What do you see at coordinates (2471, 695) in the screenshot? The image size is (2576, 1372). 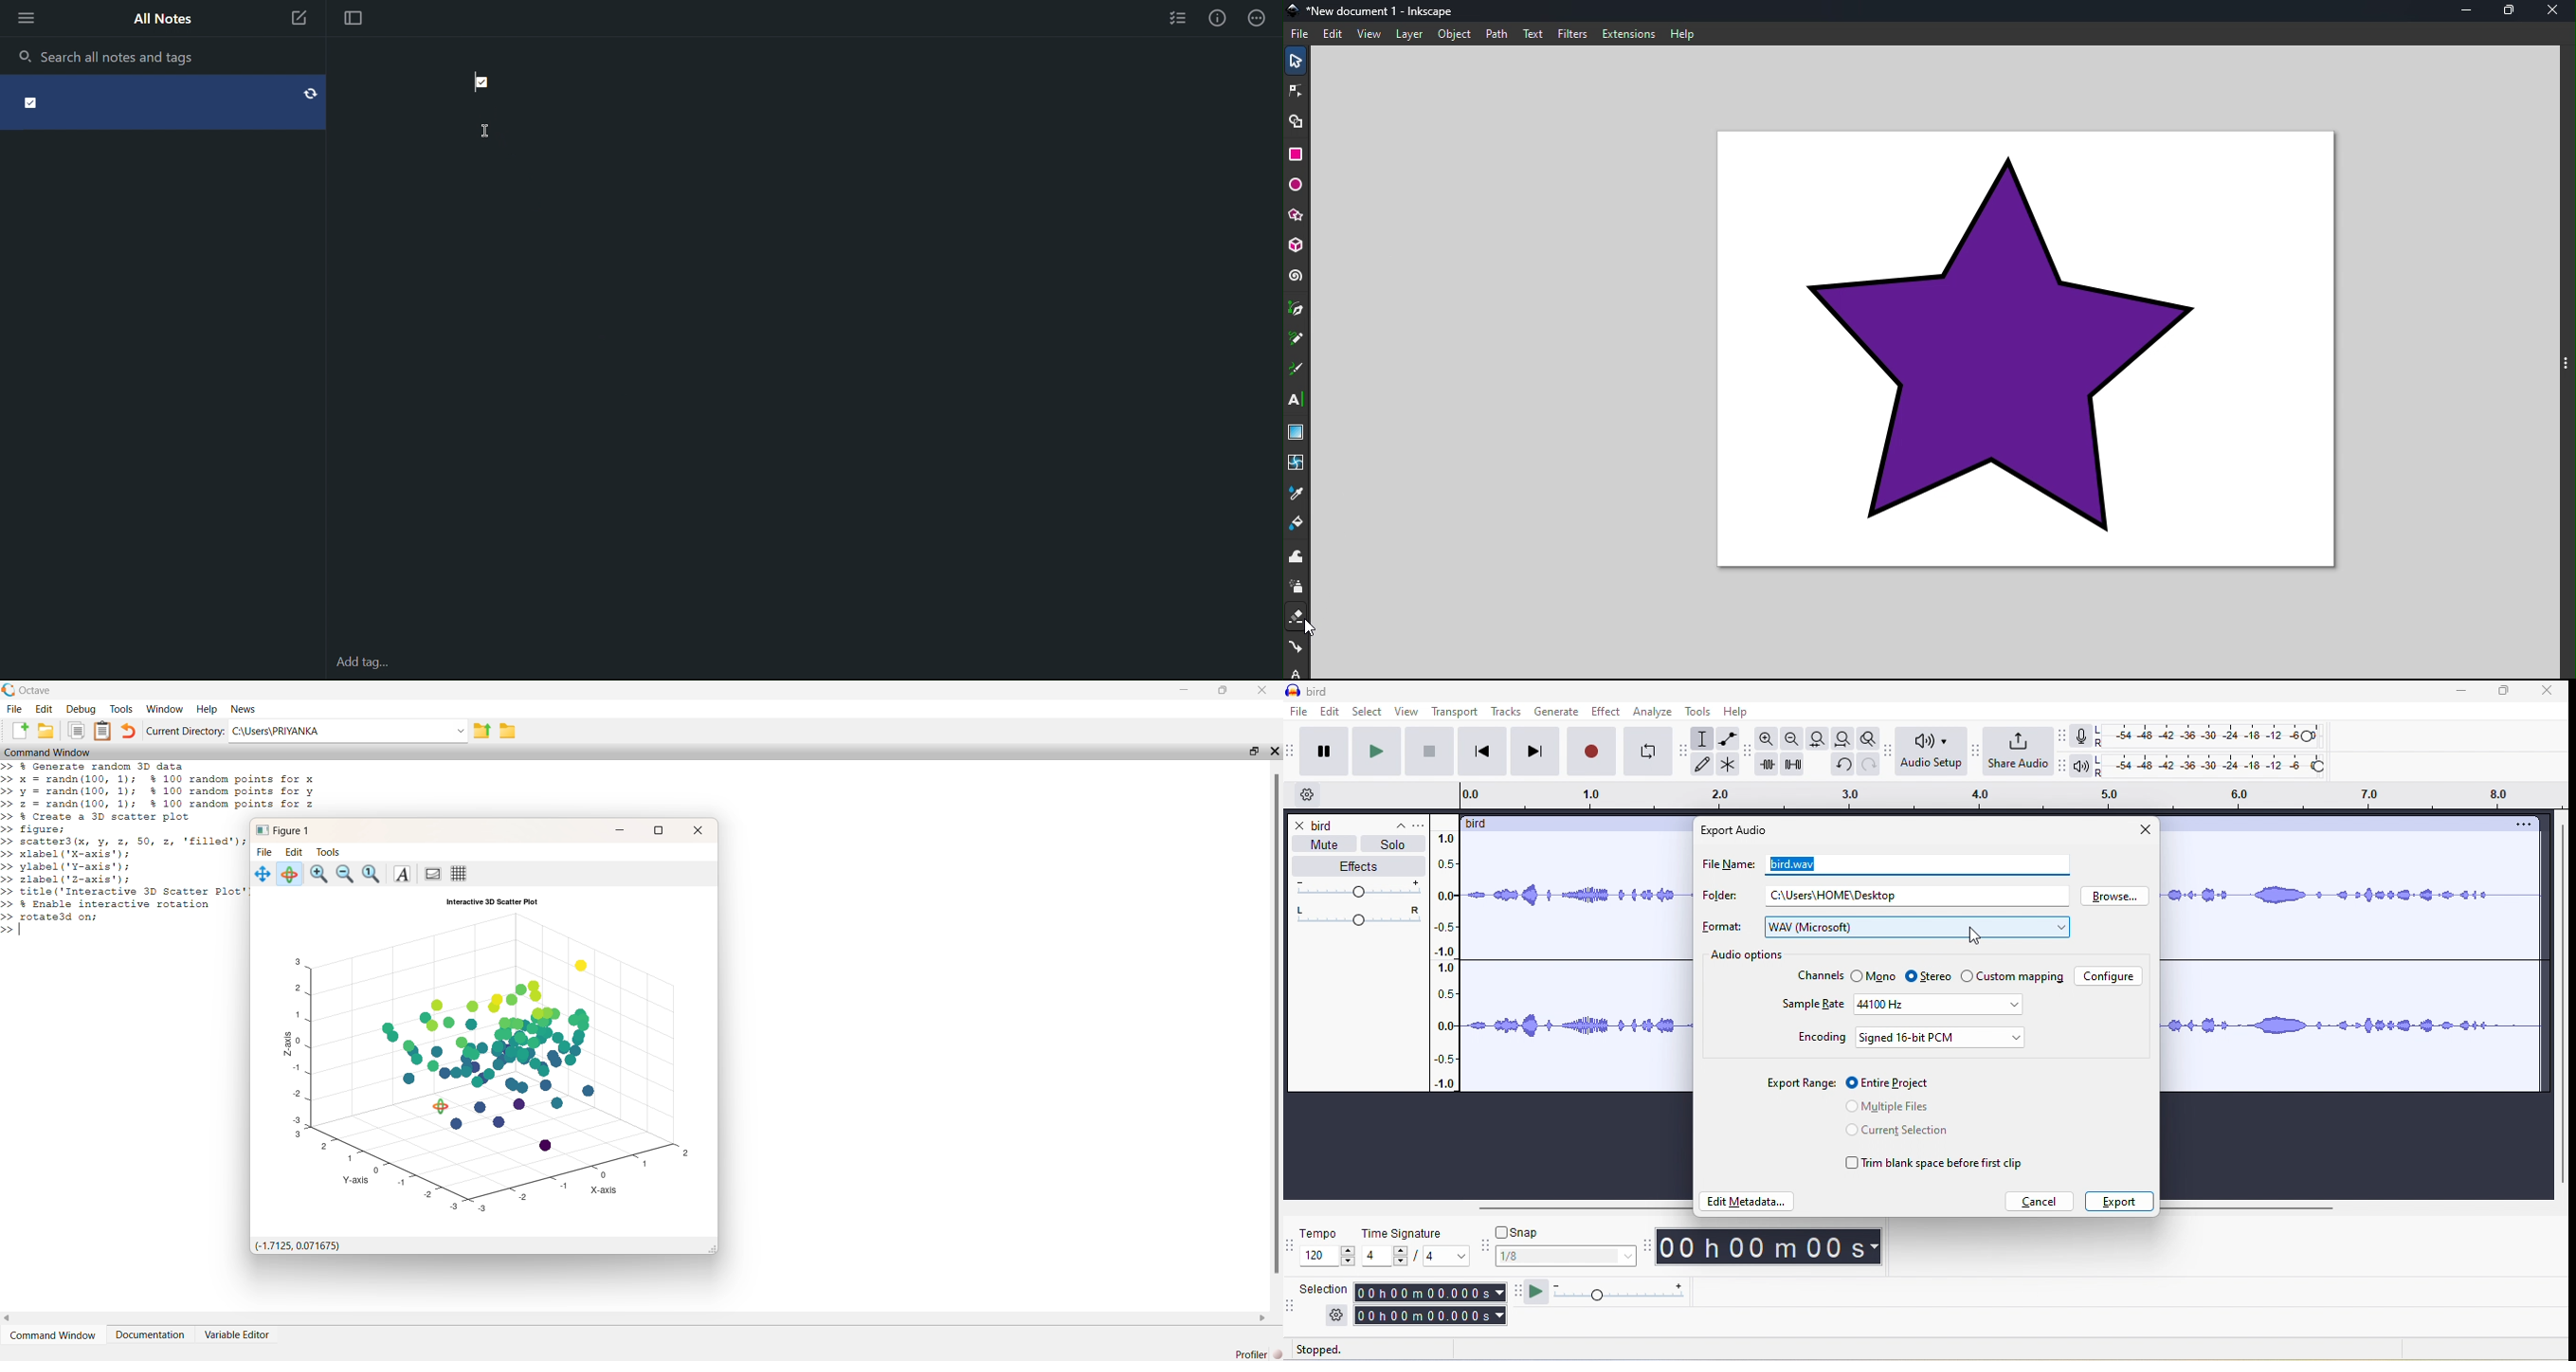 I see `minimize` at bounding box center [2471, 695].